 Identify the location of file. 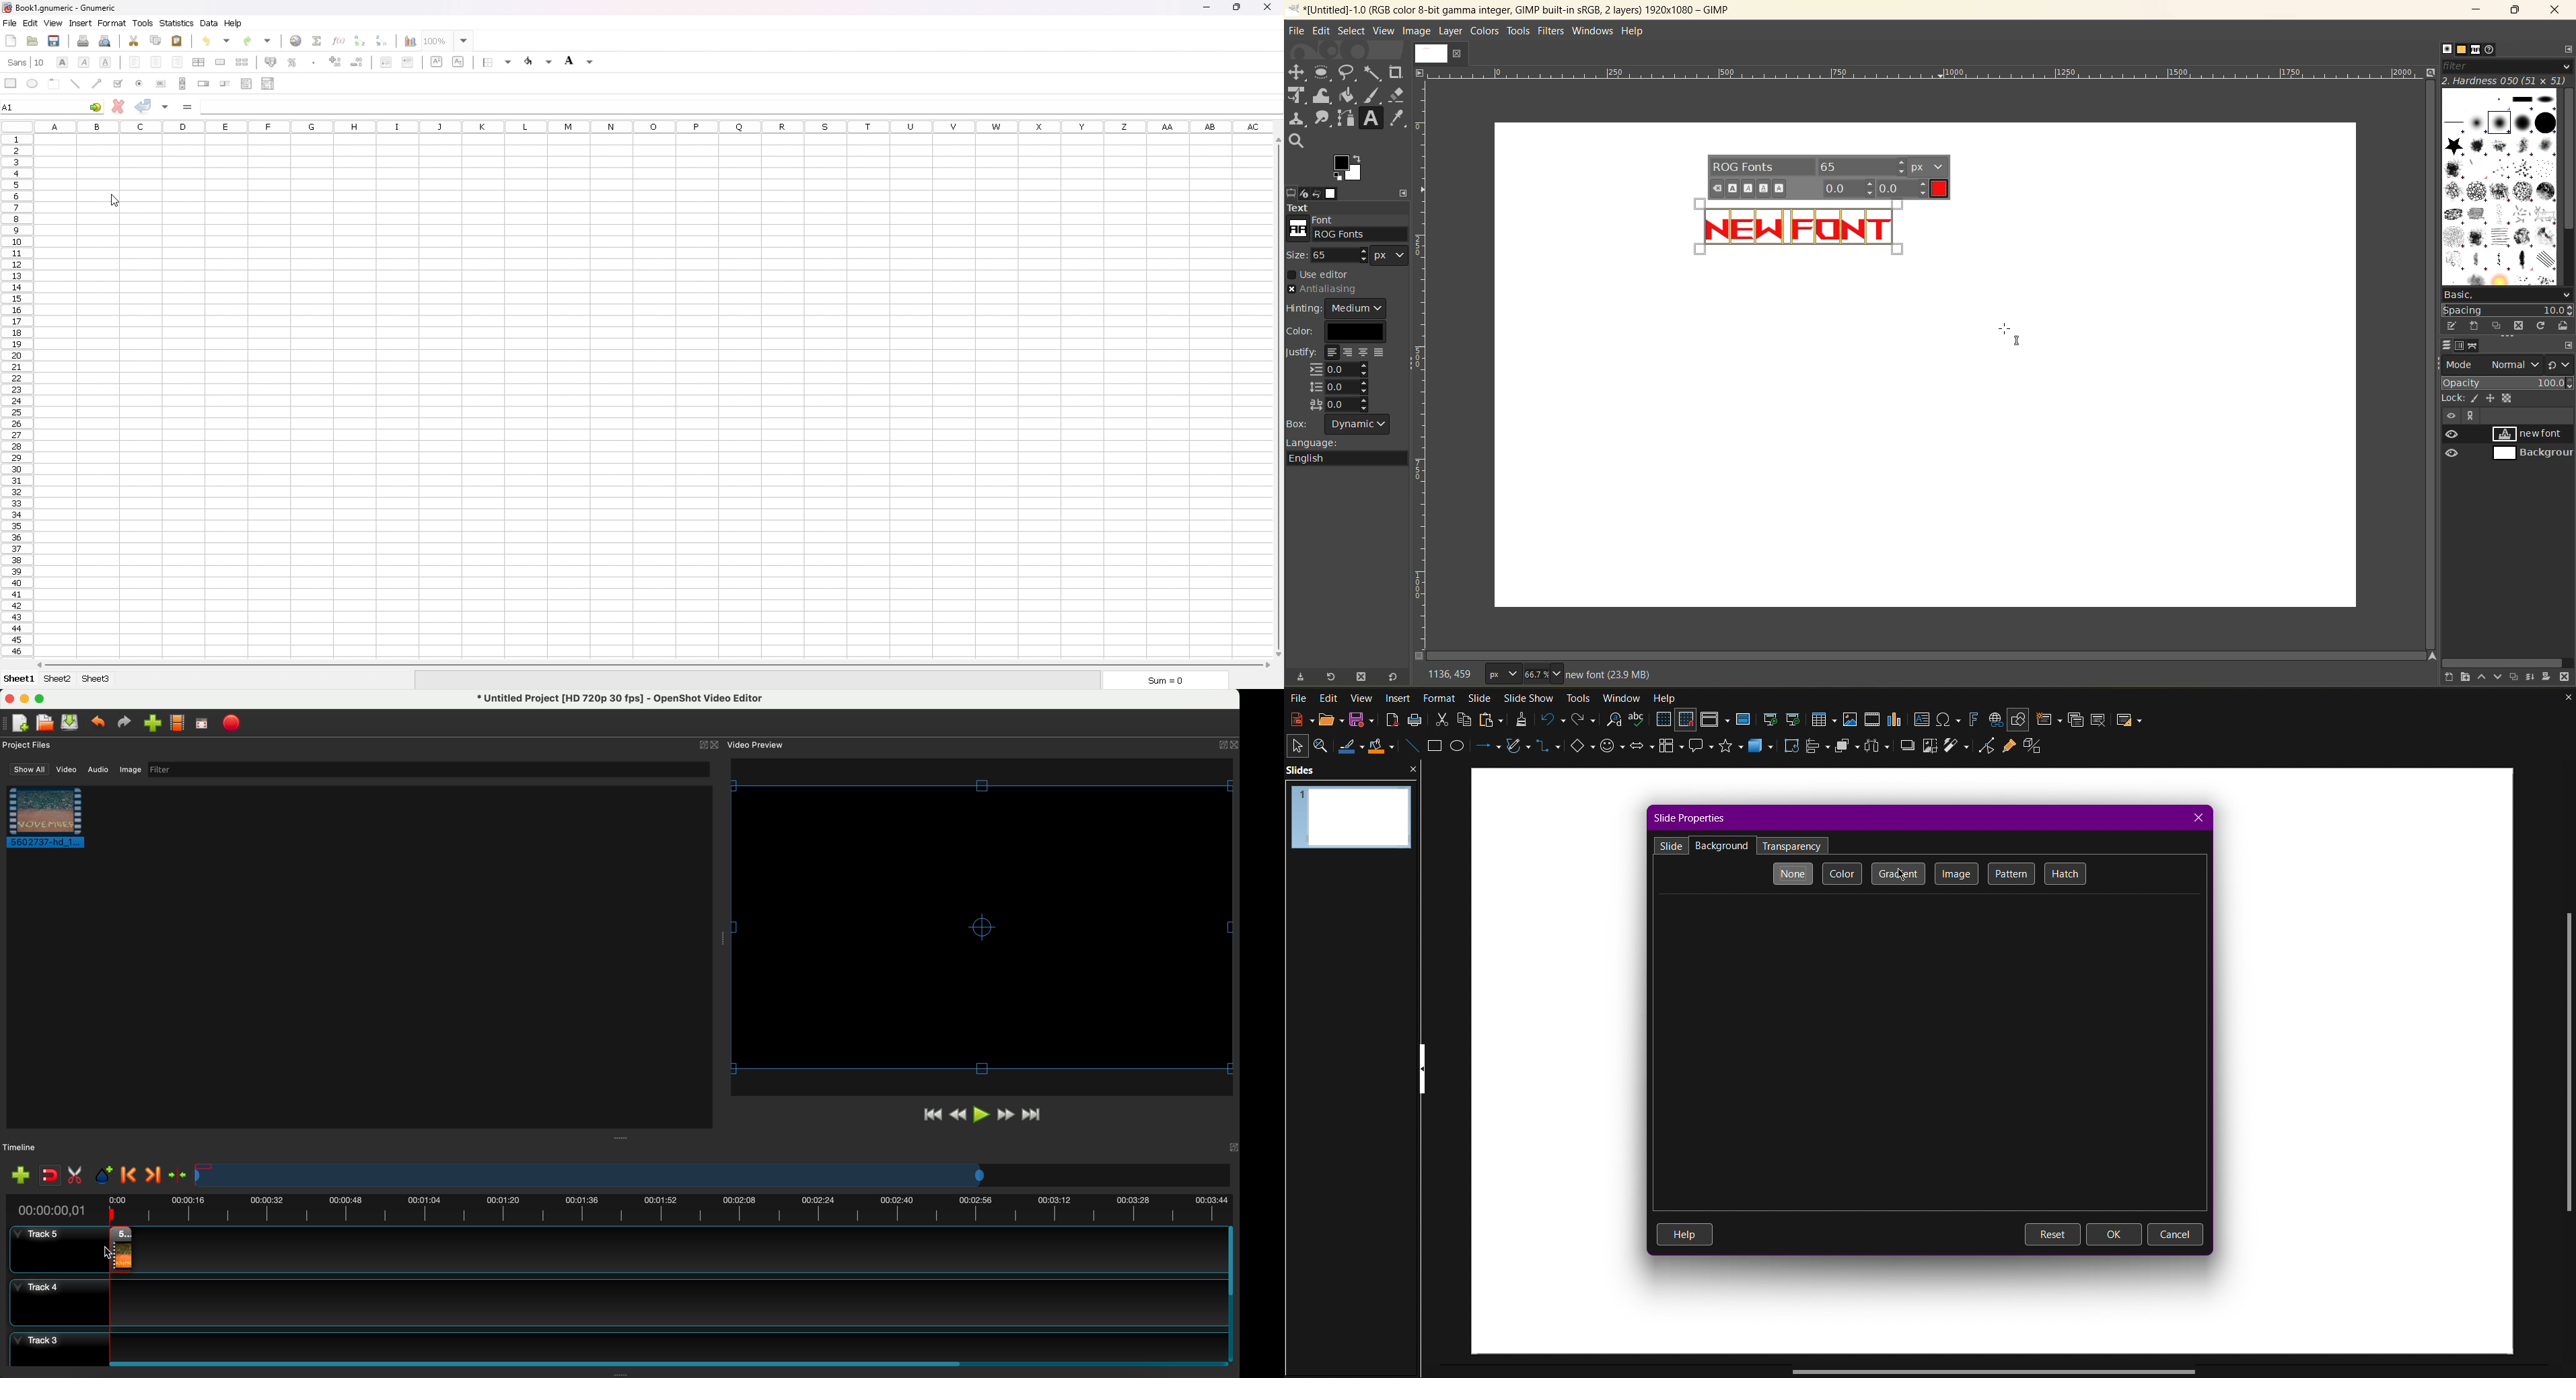
(10, 23).